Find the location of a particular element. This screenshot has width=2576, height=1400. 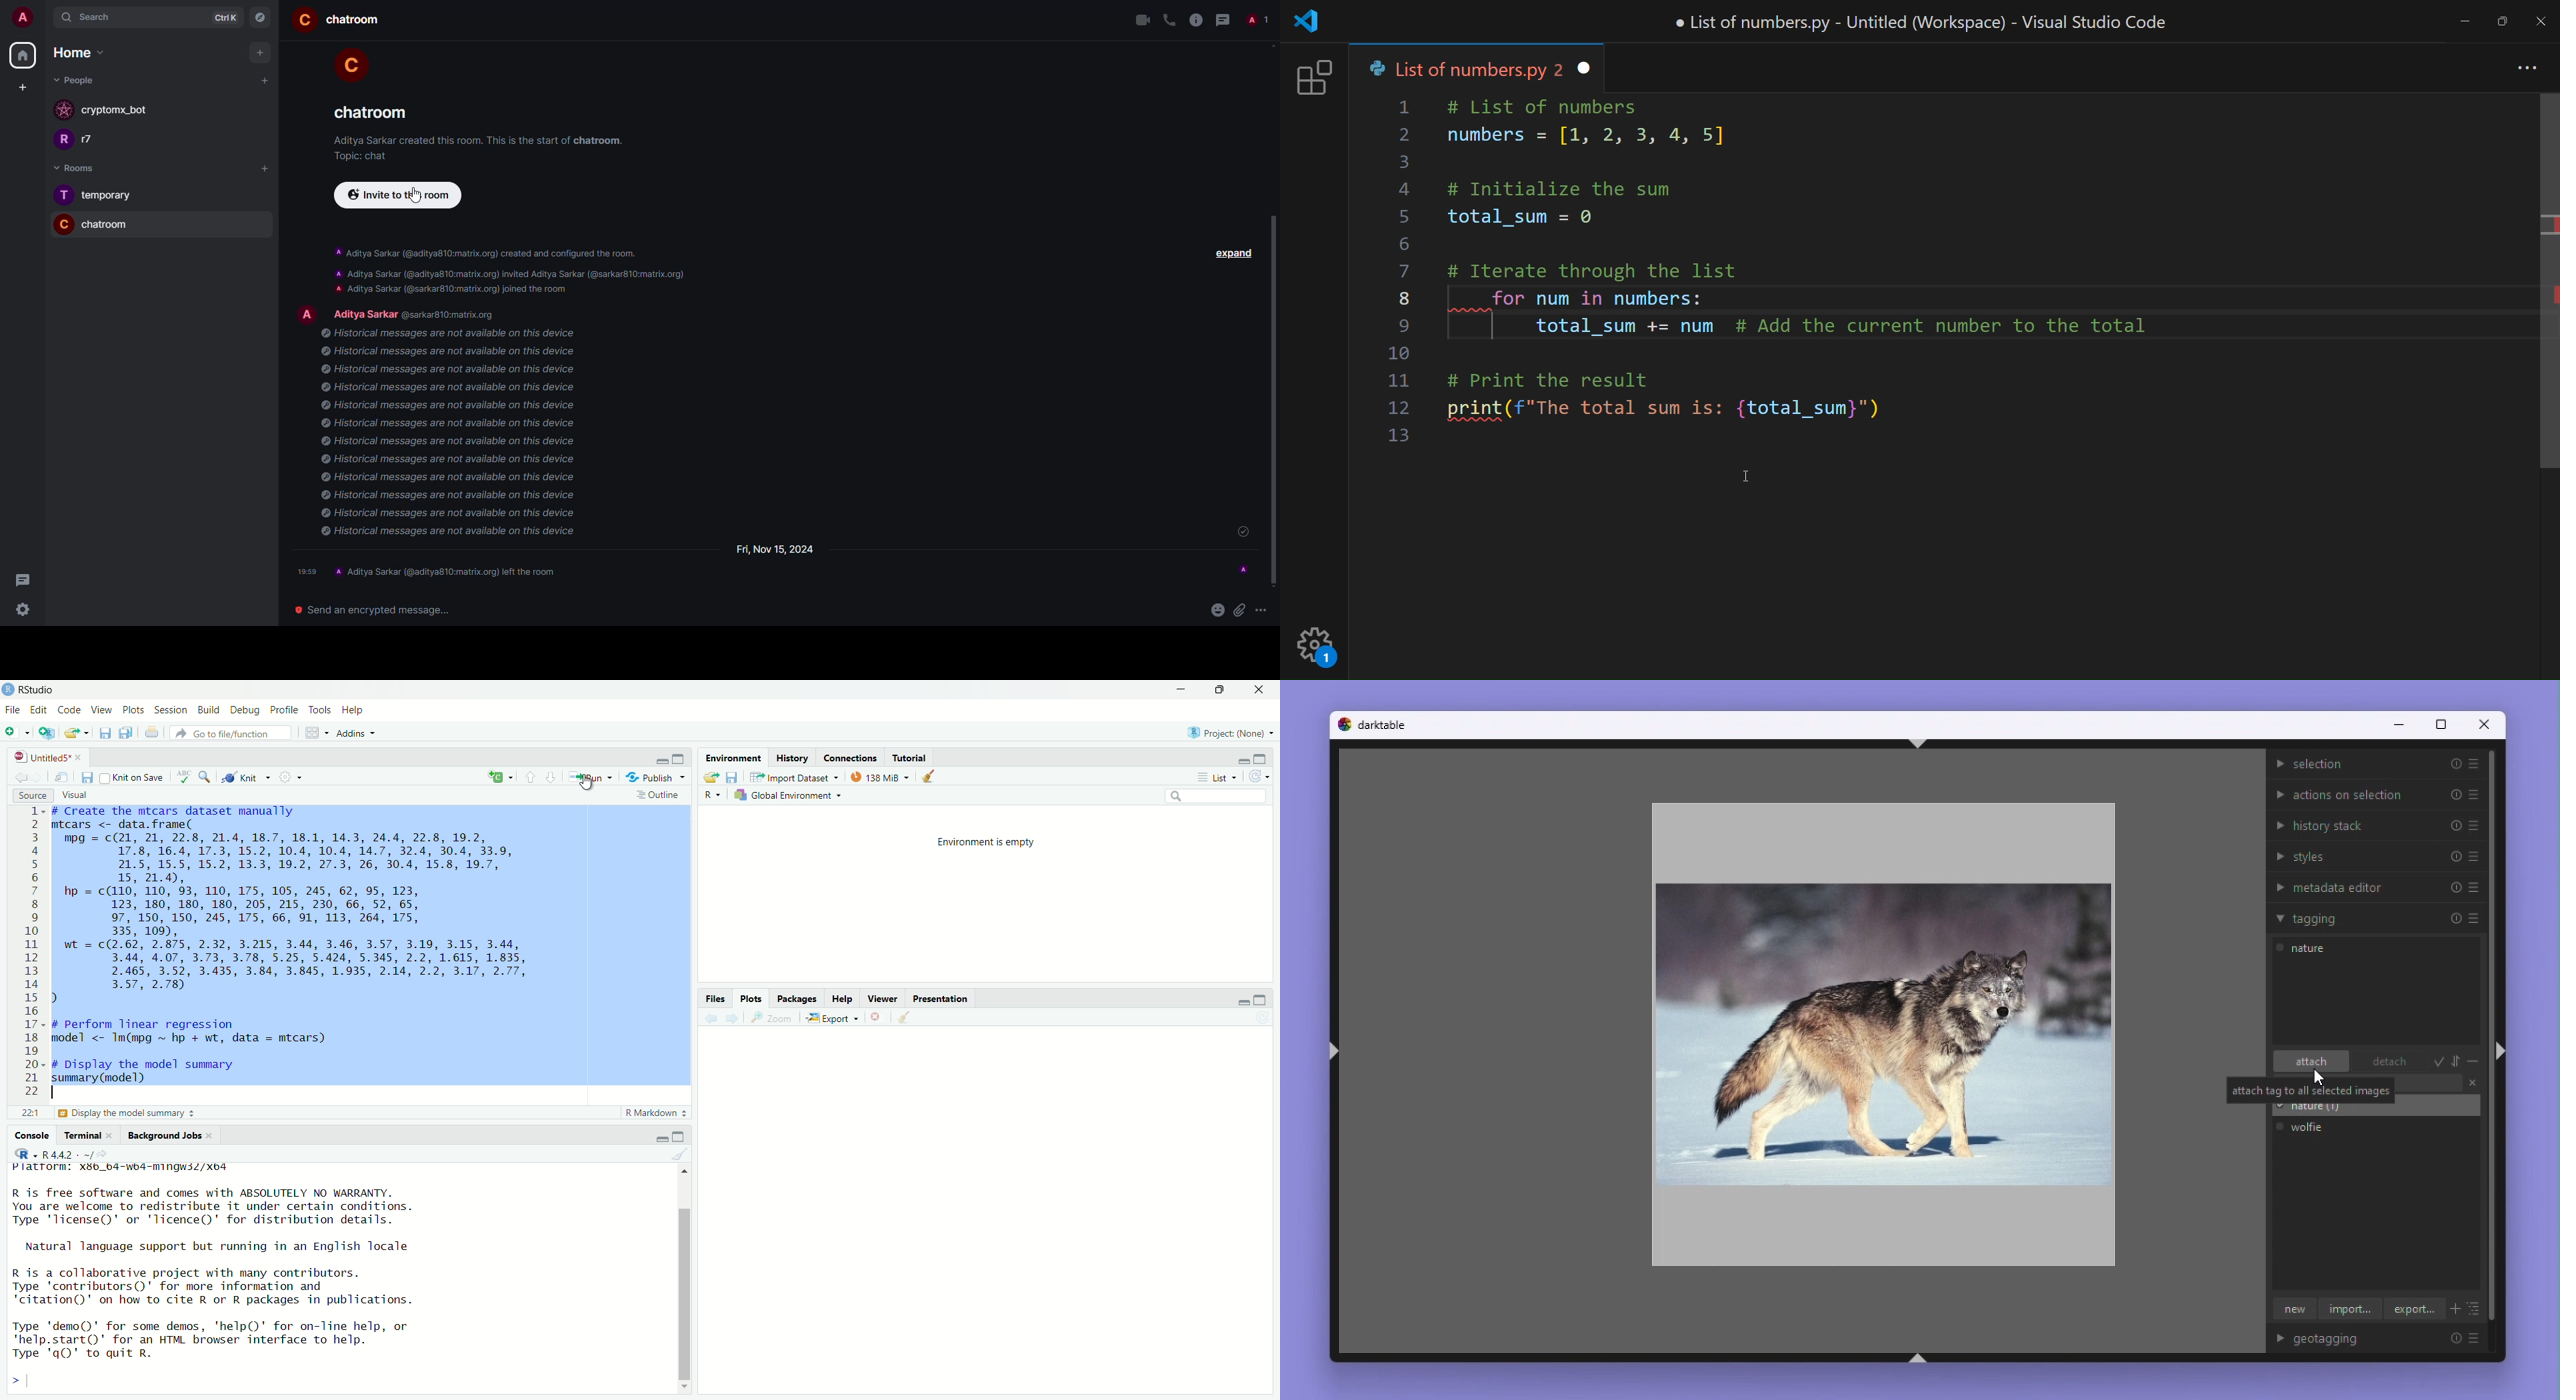

ctrl+shift+t is located at coordinates (1918, 743).